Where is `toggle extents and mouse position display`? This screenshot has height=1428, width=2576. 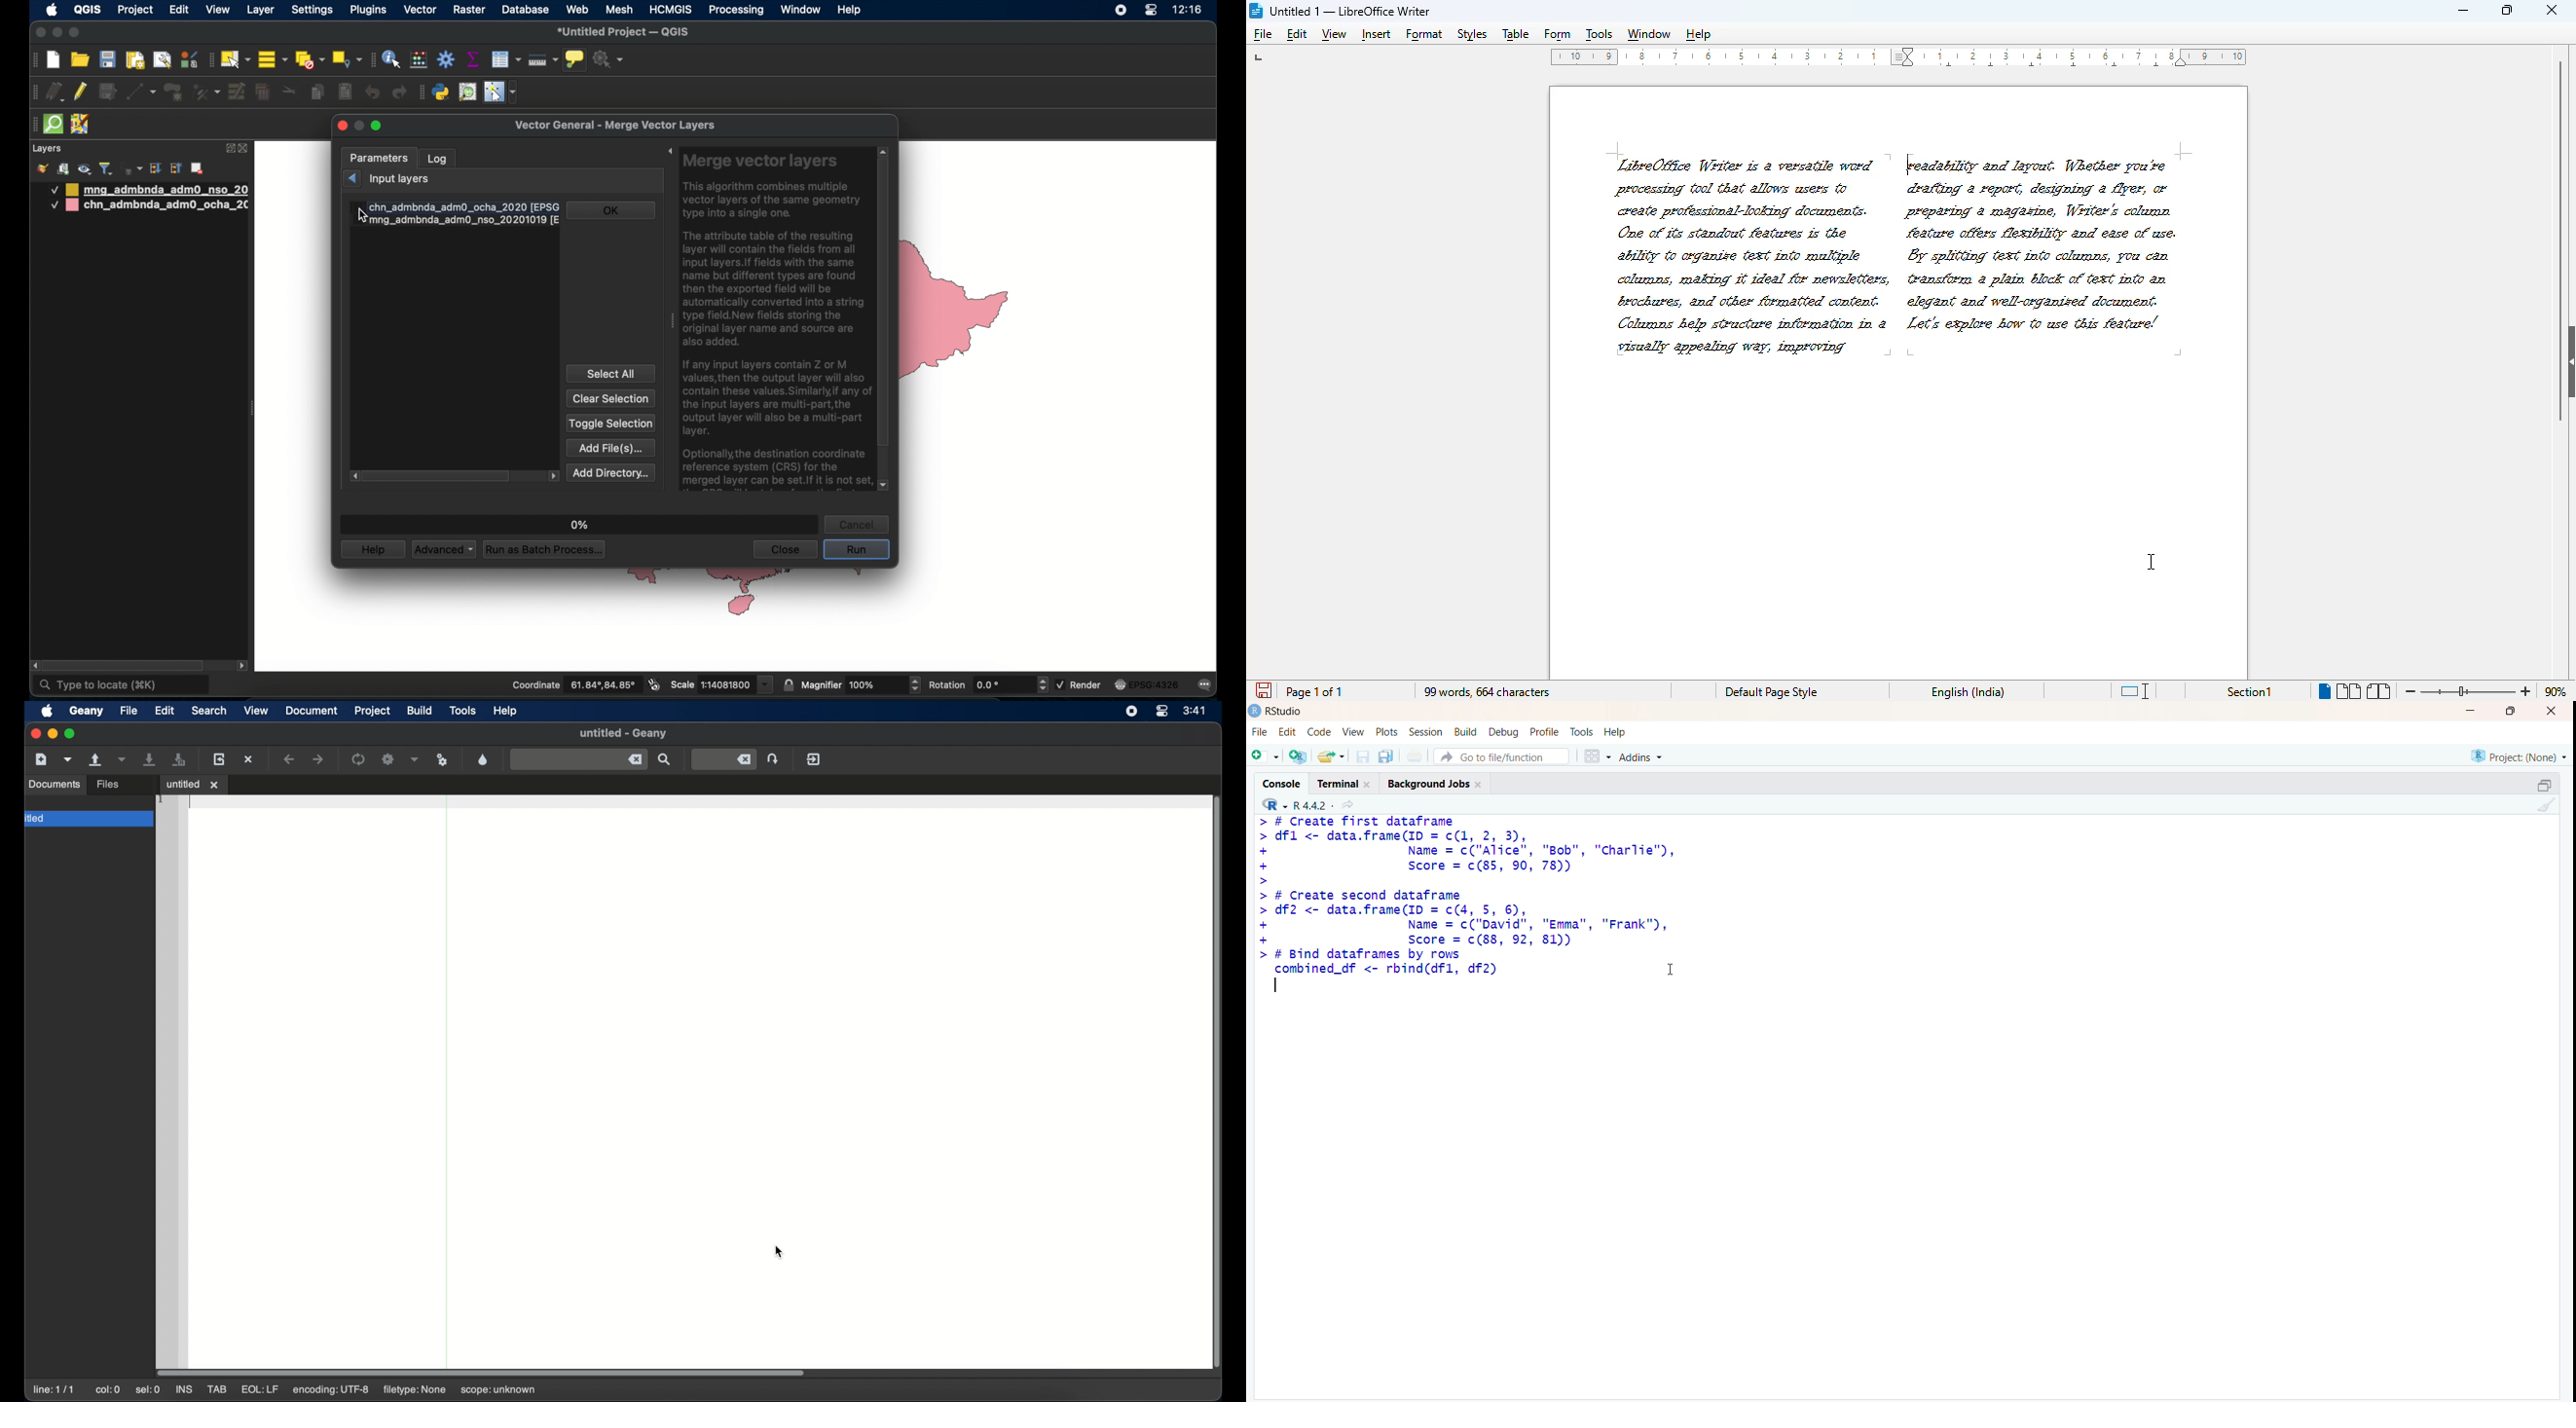
toggle extents and mouse position display is located at coordinates (652, 684).